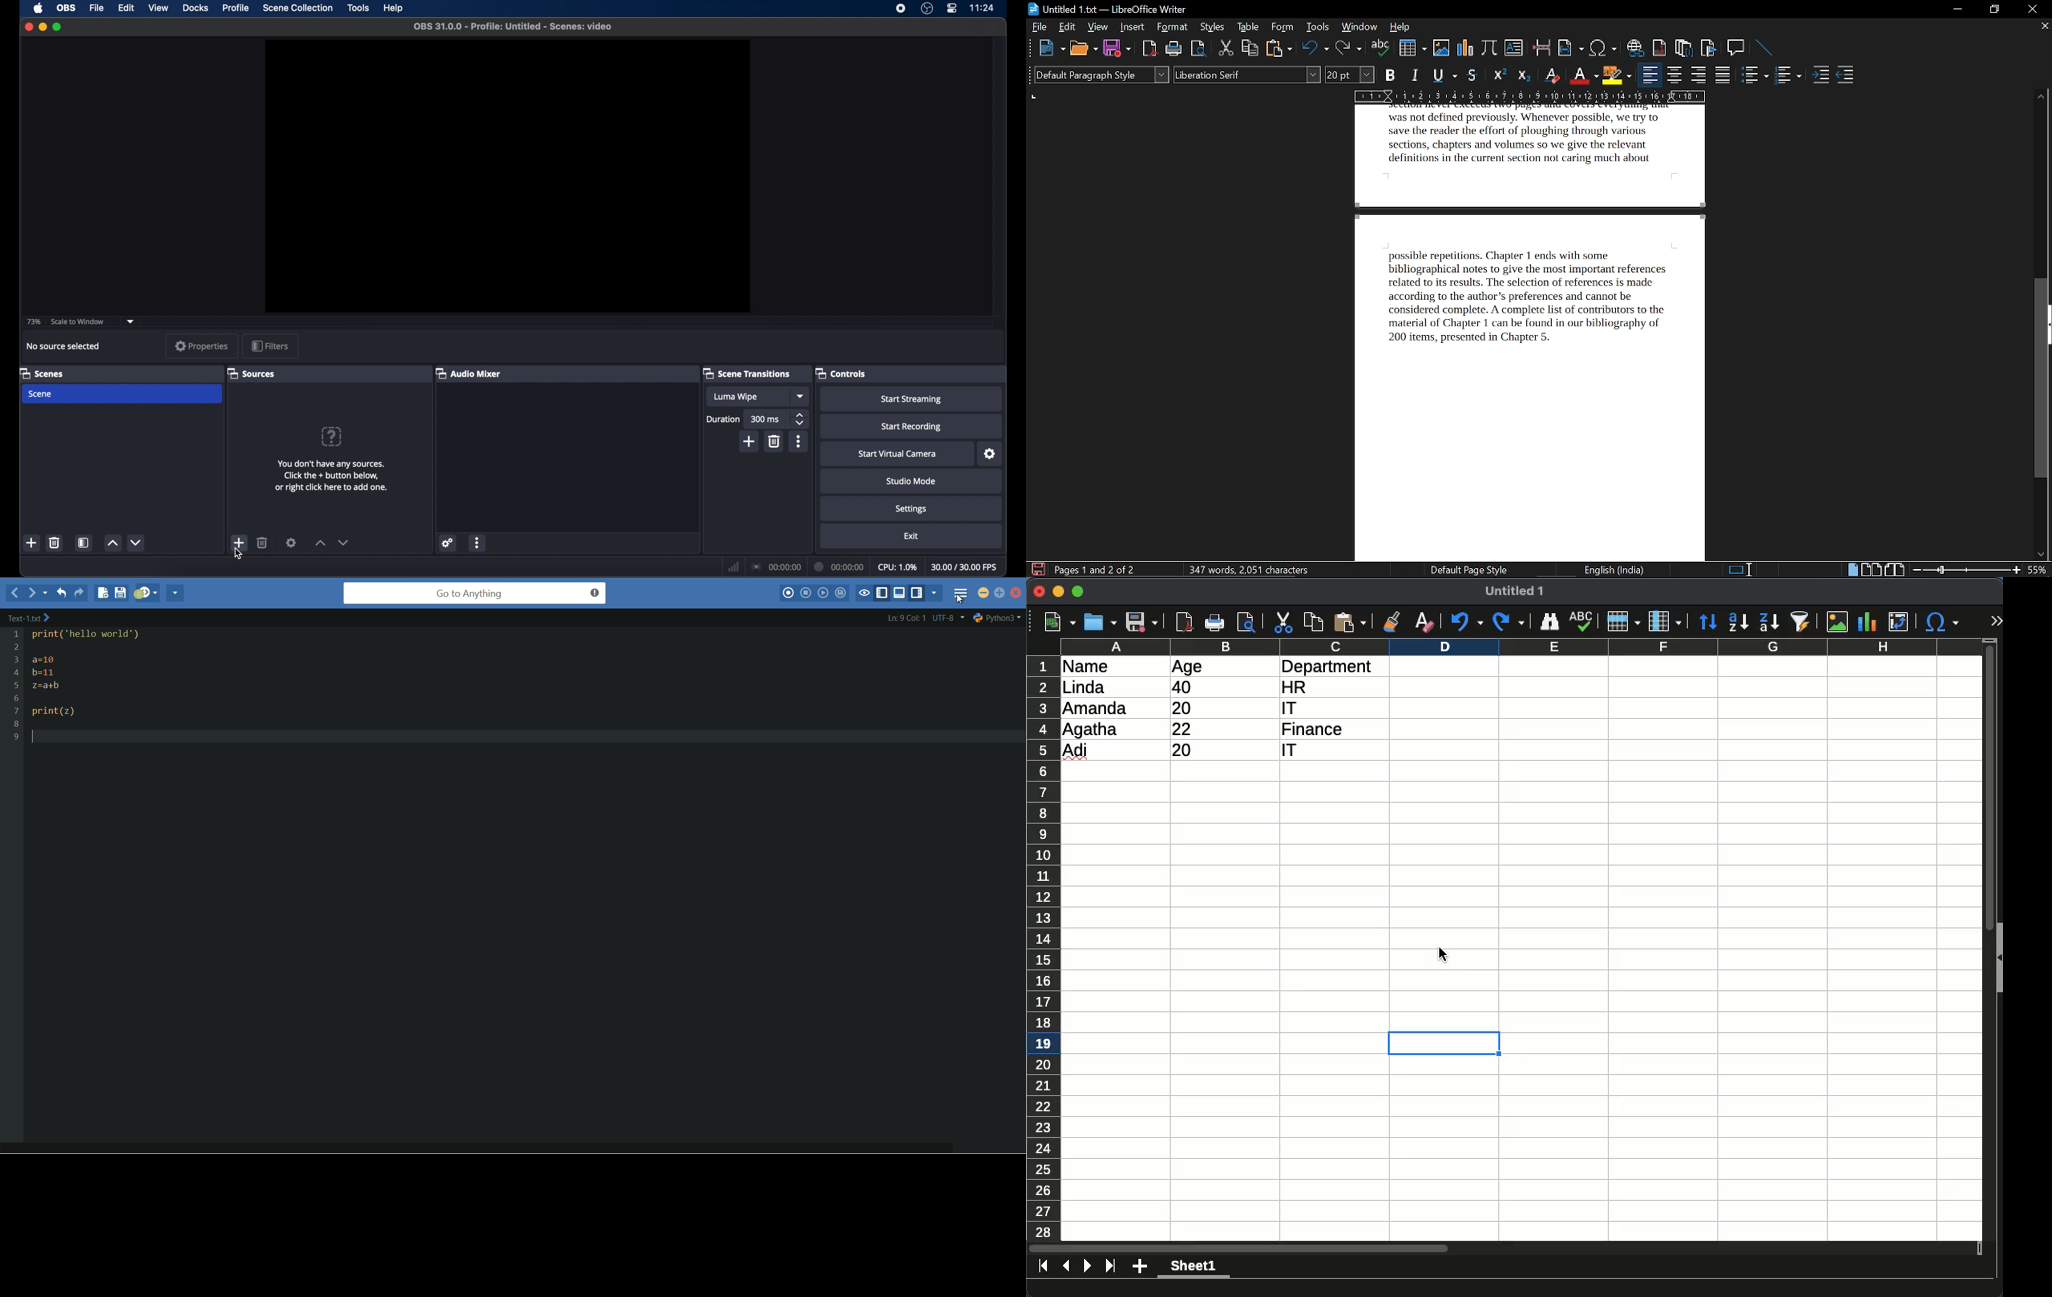 Image resolution: width=2072 pixels, height=1316 pixels. Describe the element at coordinates (67, 8) in the screenshot. I see `obs` at that location.